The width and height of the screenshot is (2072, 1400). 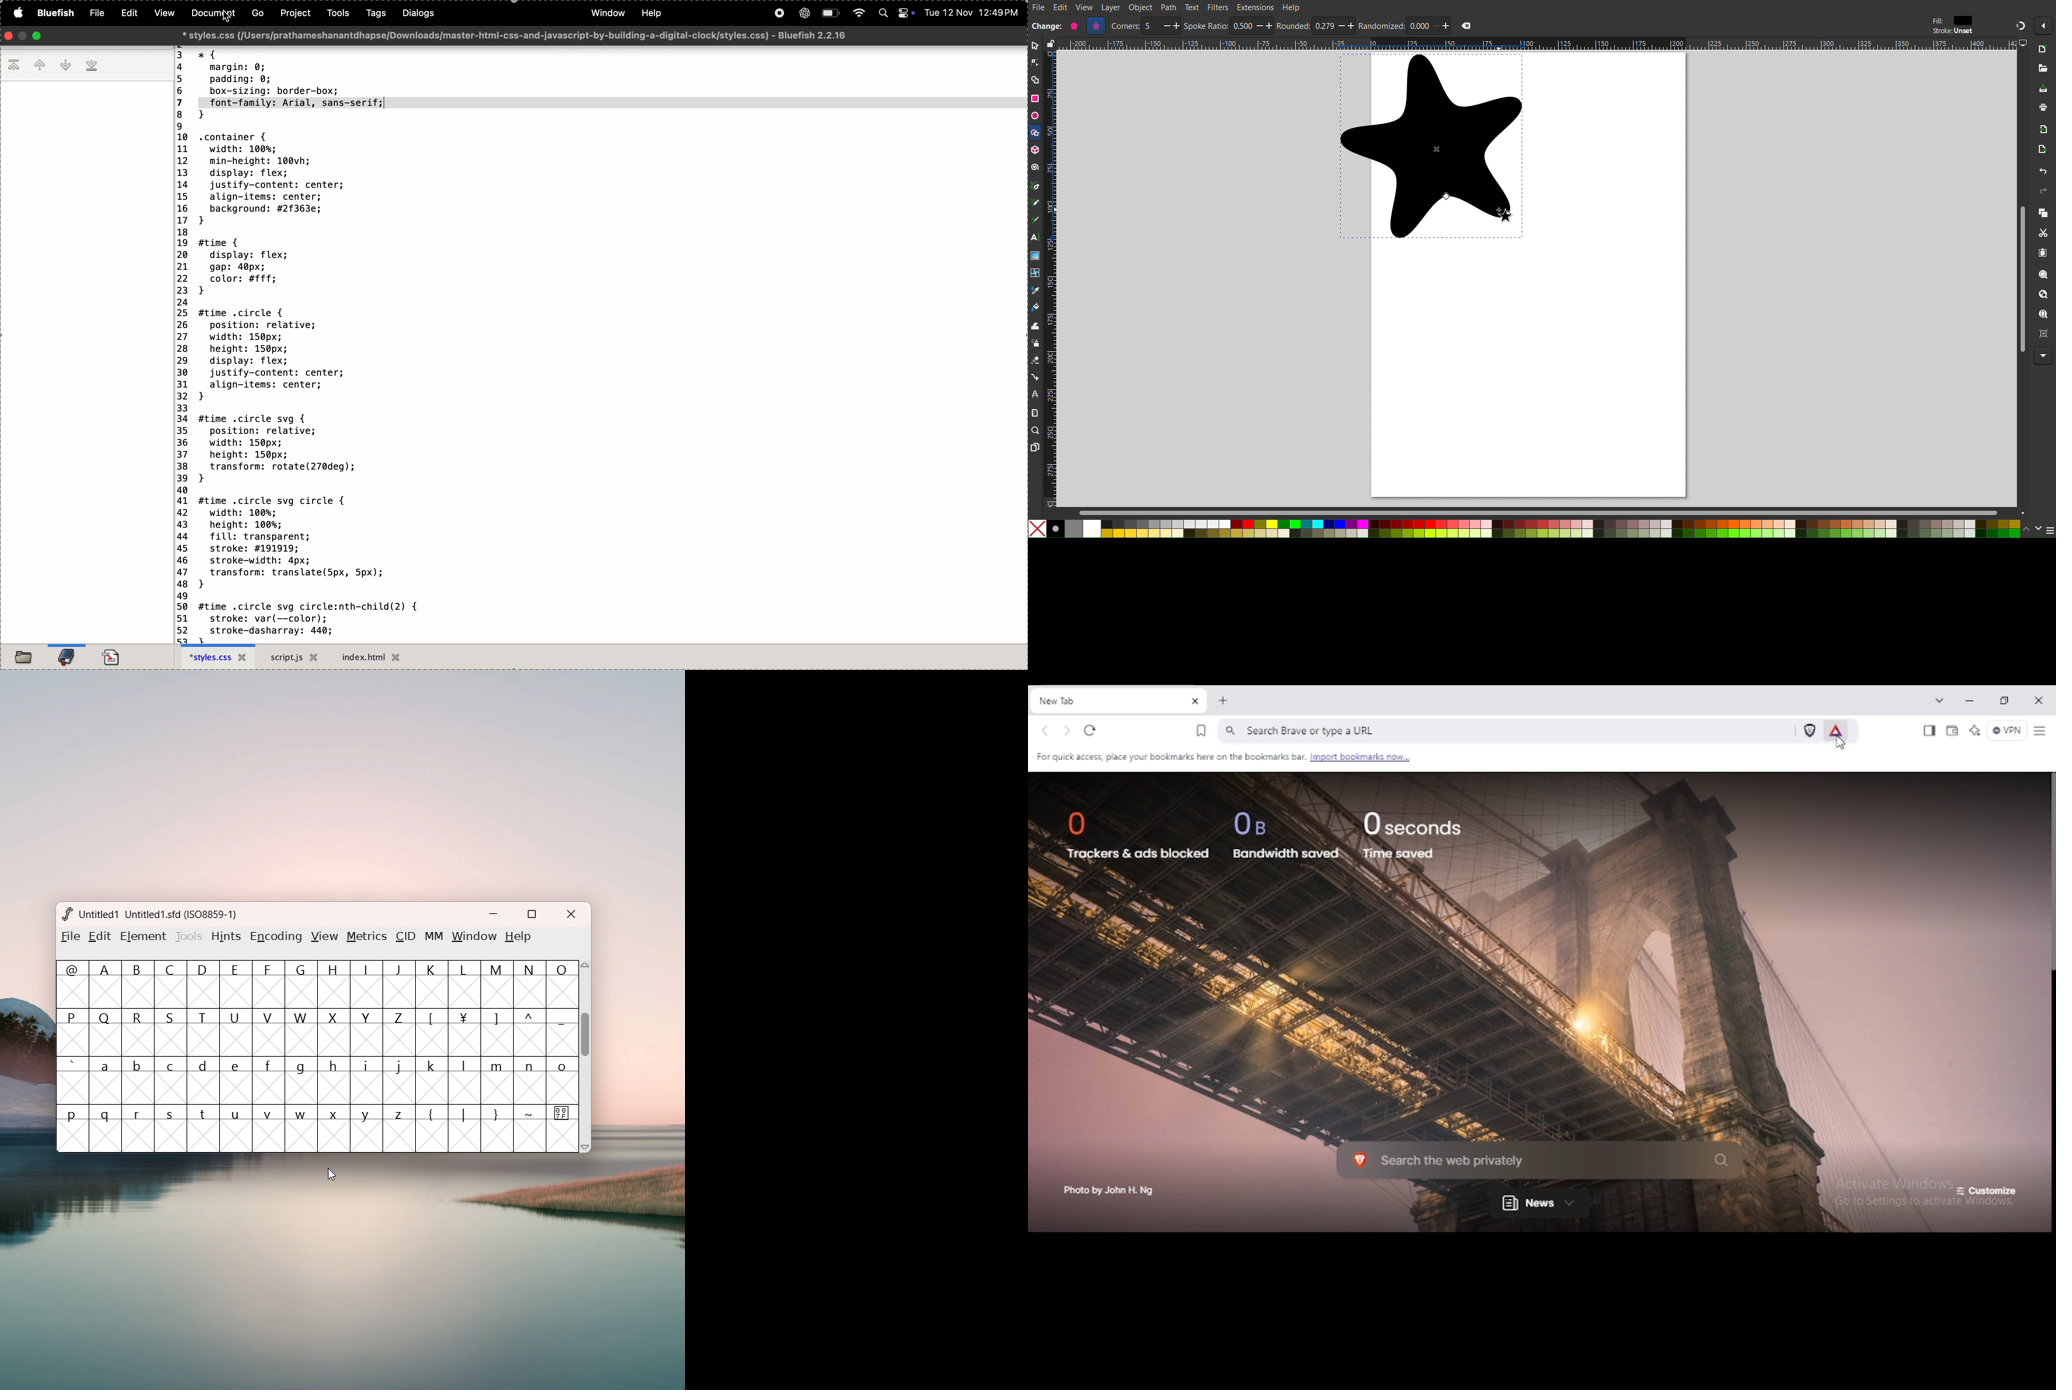 What do you see at coordinates (1062, 7) in the screenshot?
I see `Edit` at bounding box center [1062, 7].